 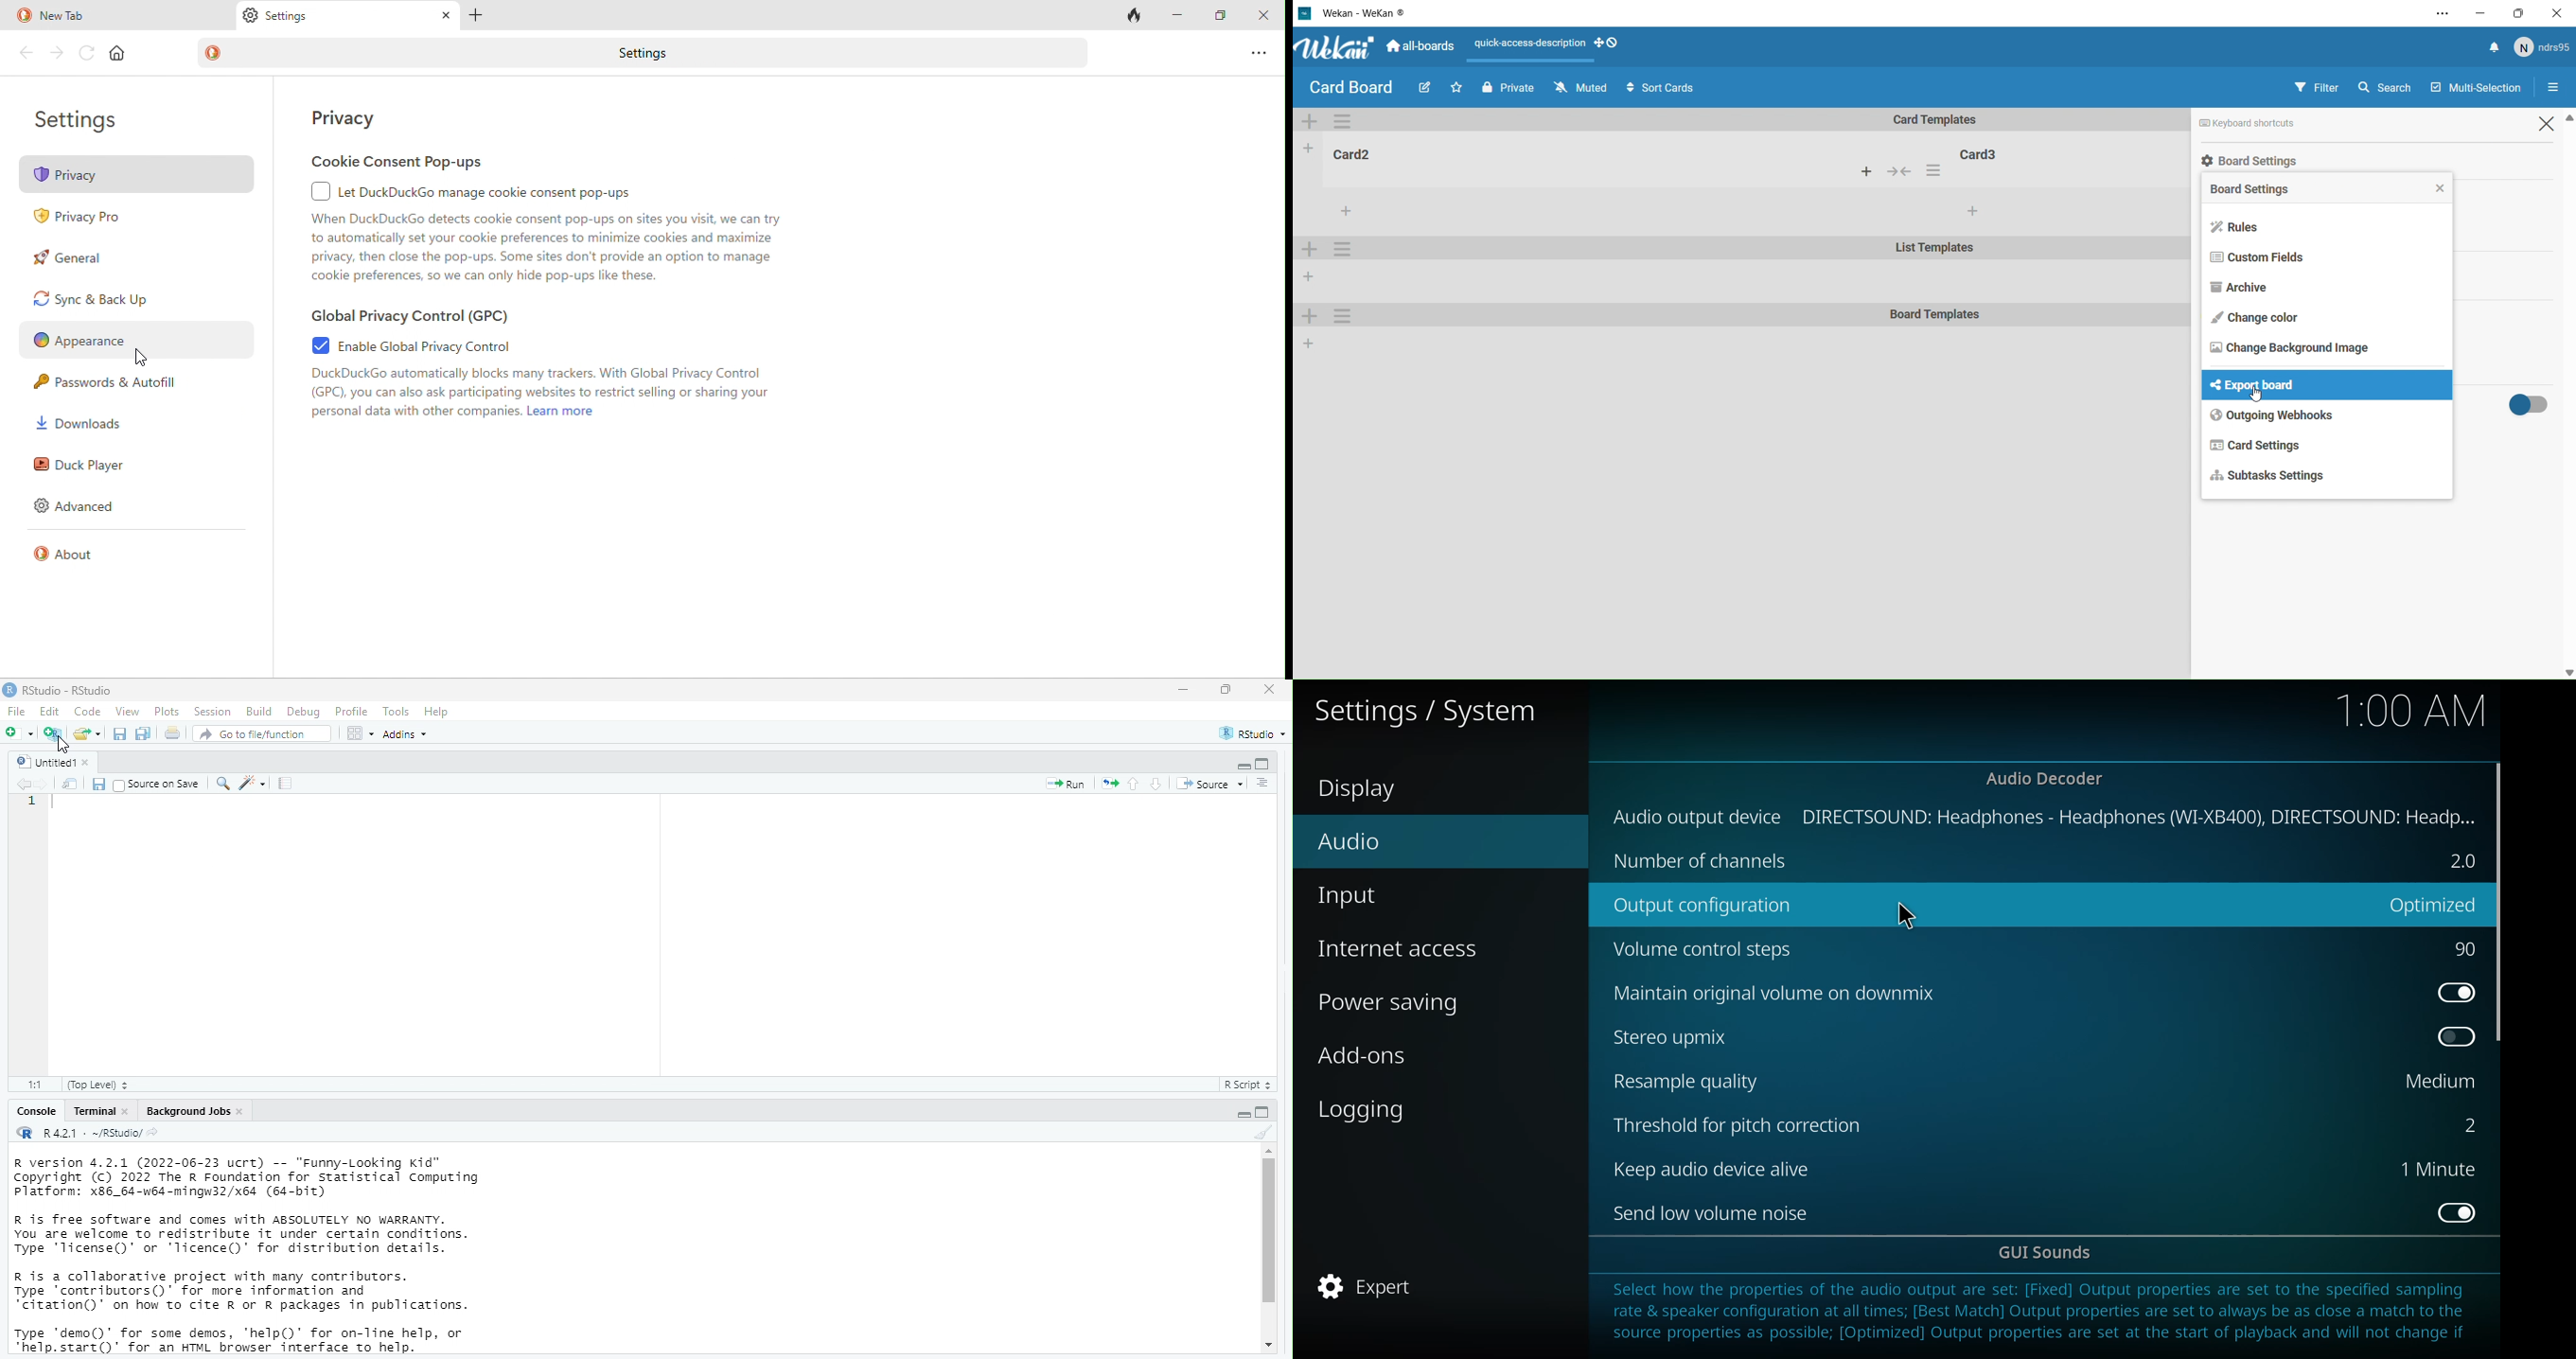 I want to click on minimize, so click(x=2480, y=12).